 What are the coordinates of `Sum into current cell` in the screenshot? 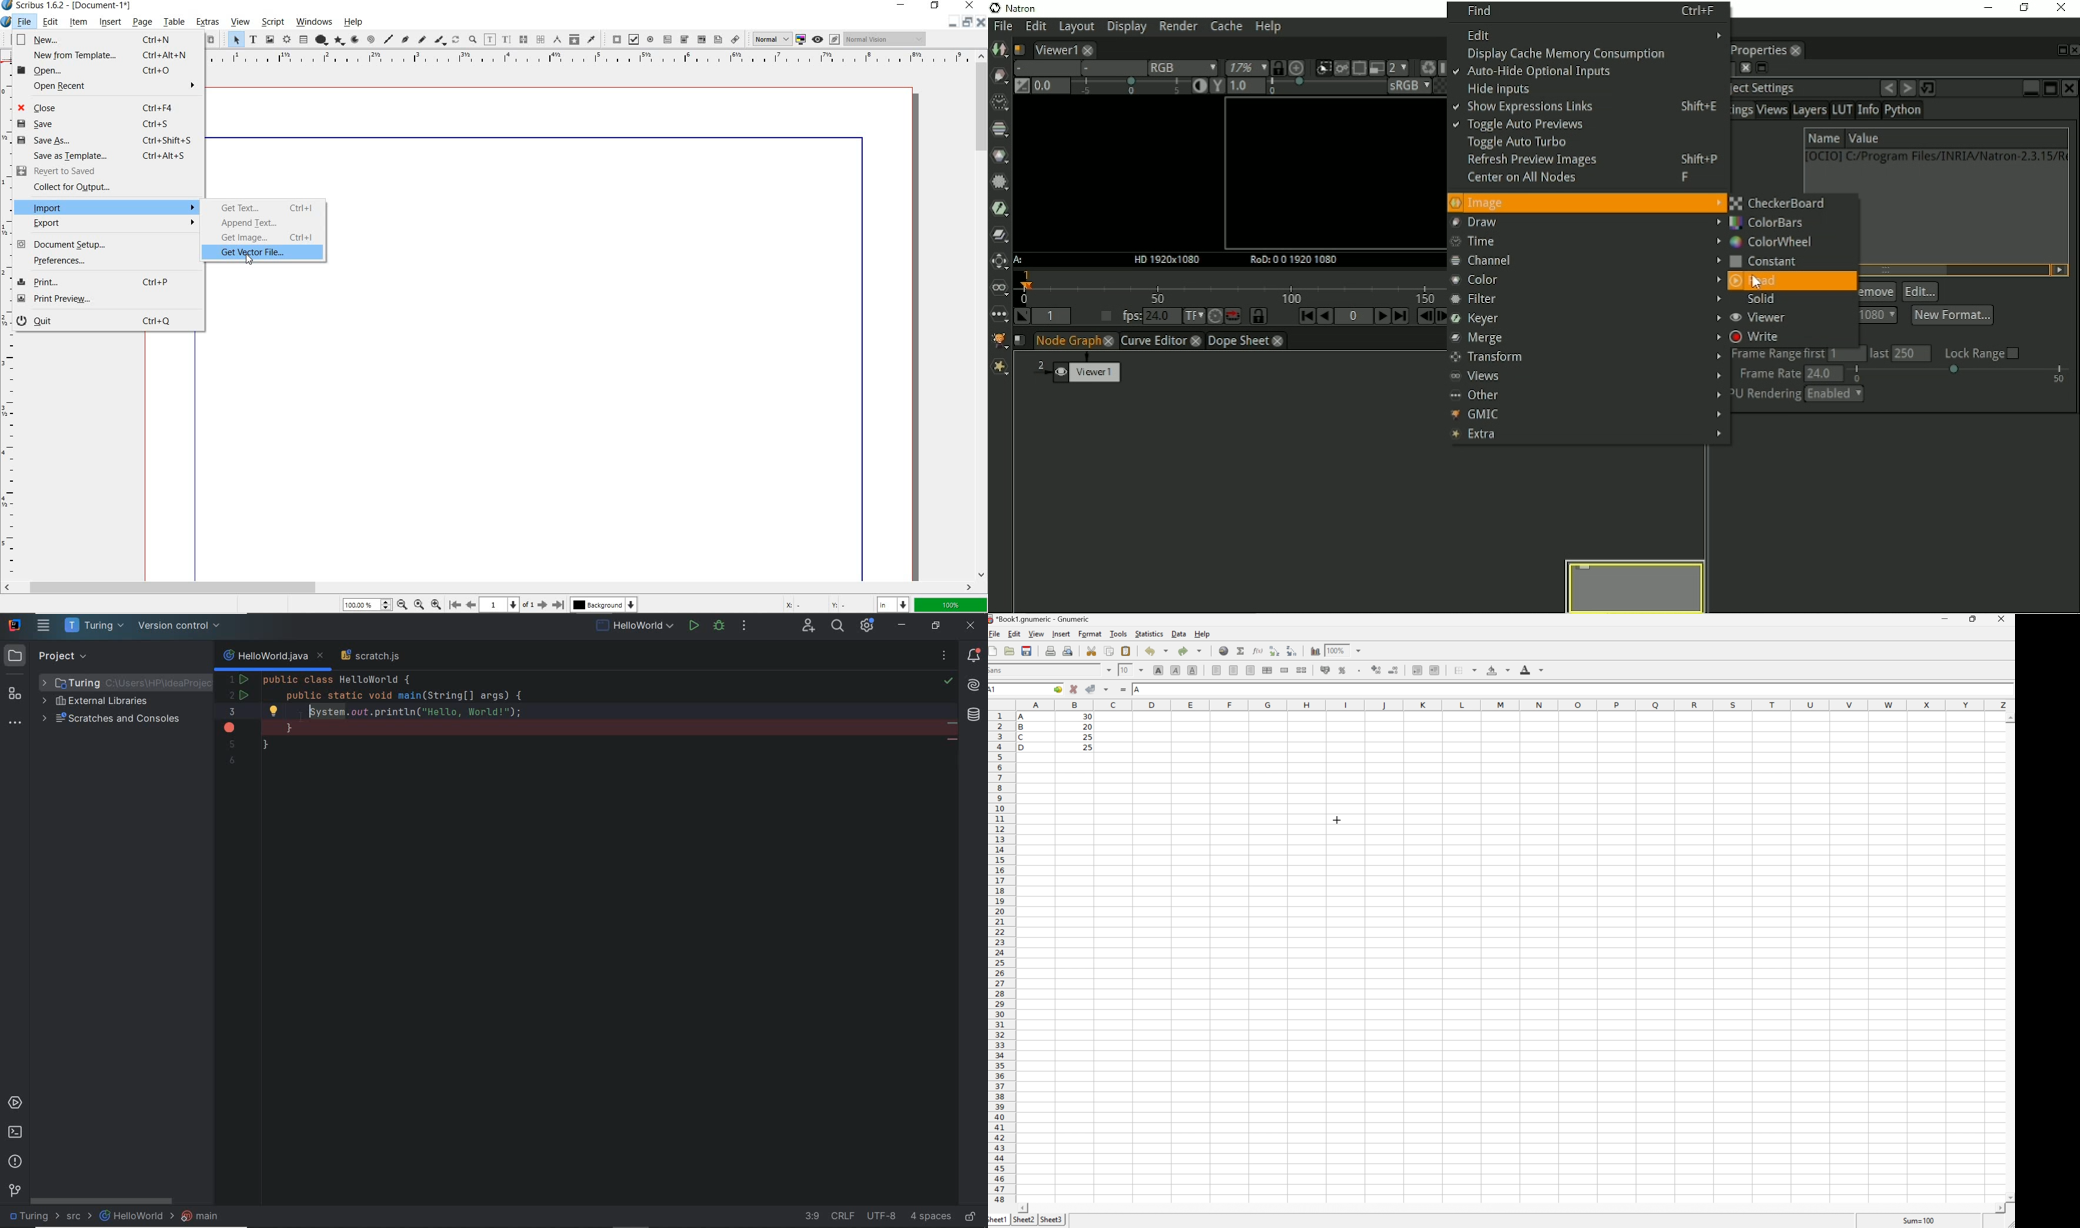 It's located at (1241, 650).